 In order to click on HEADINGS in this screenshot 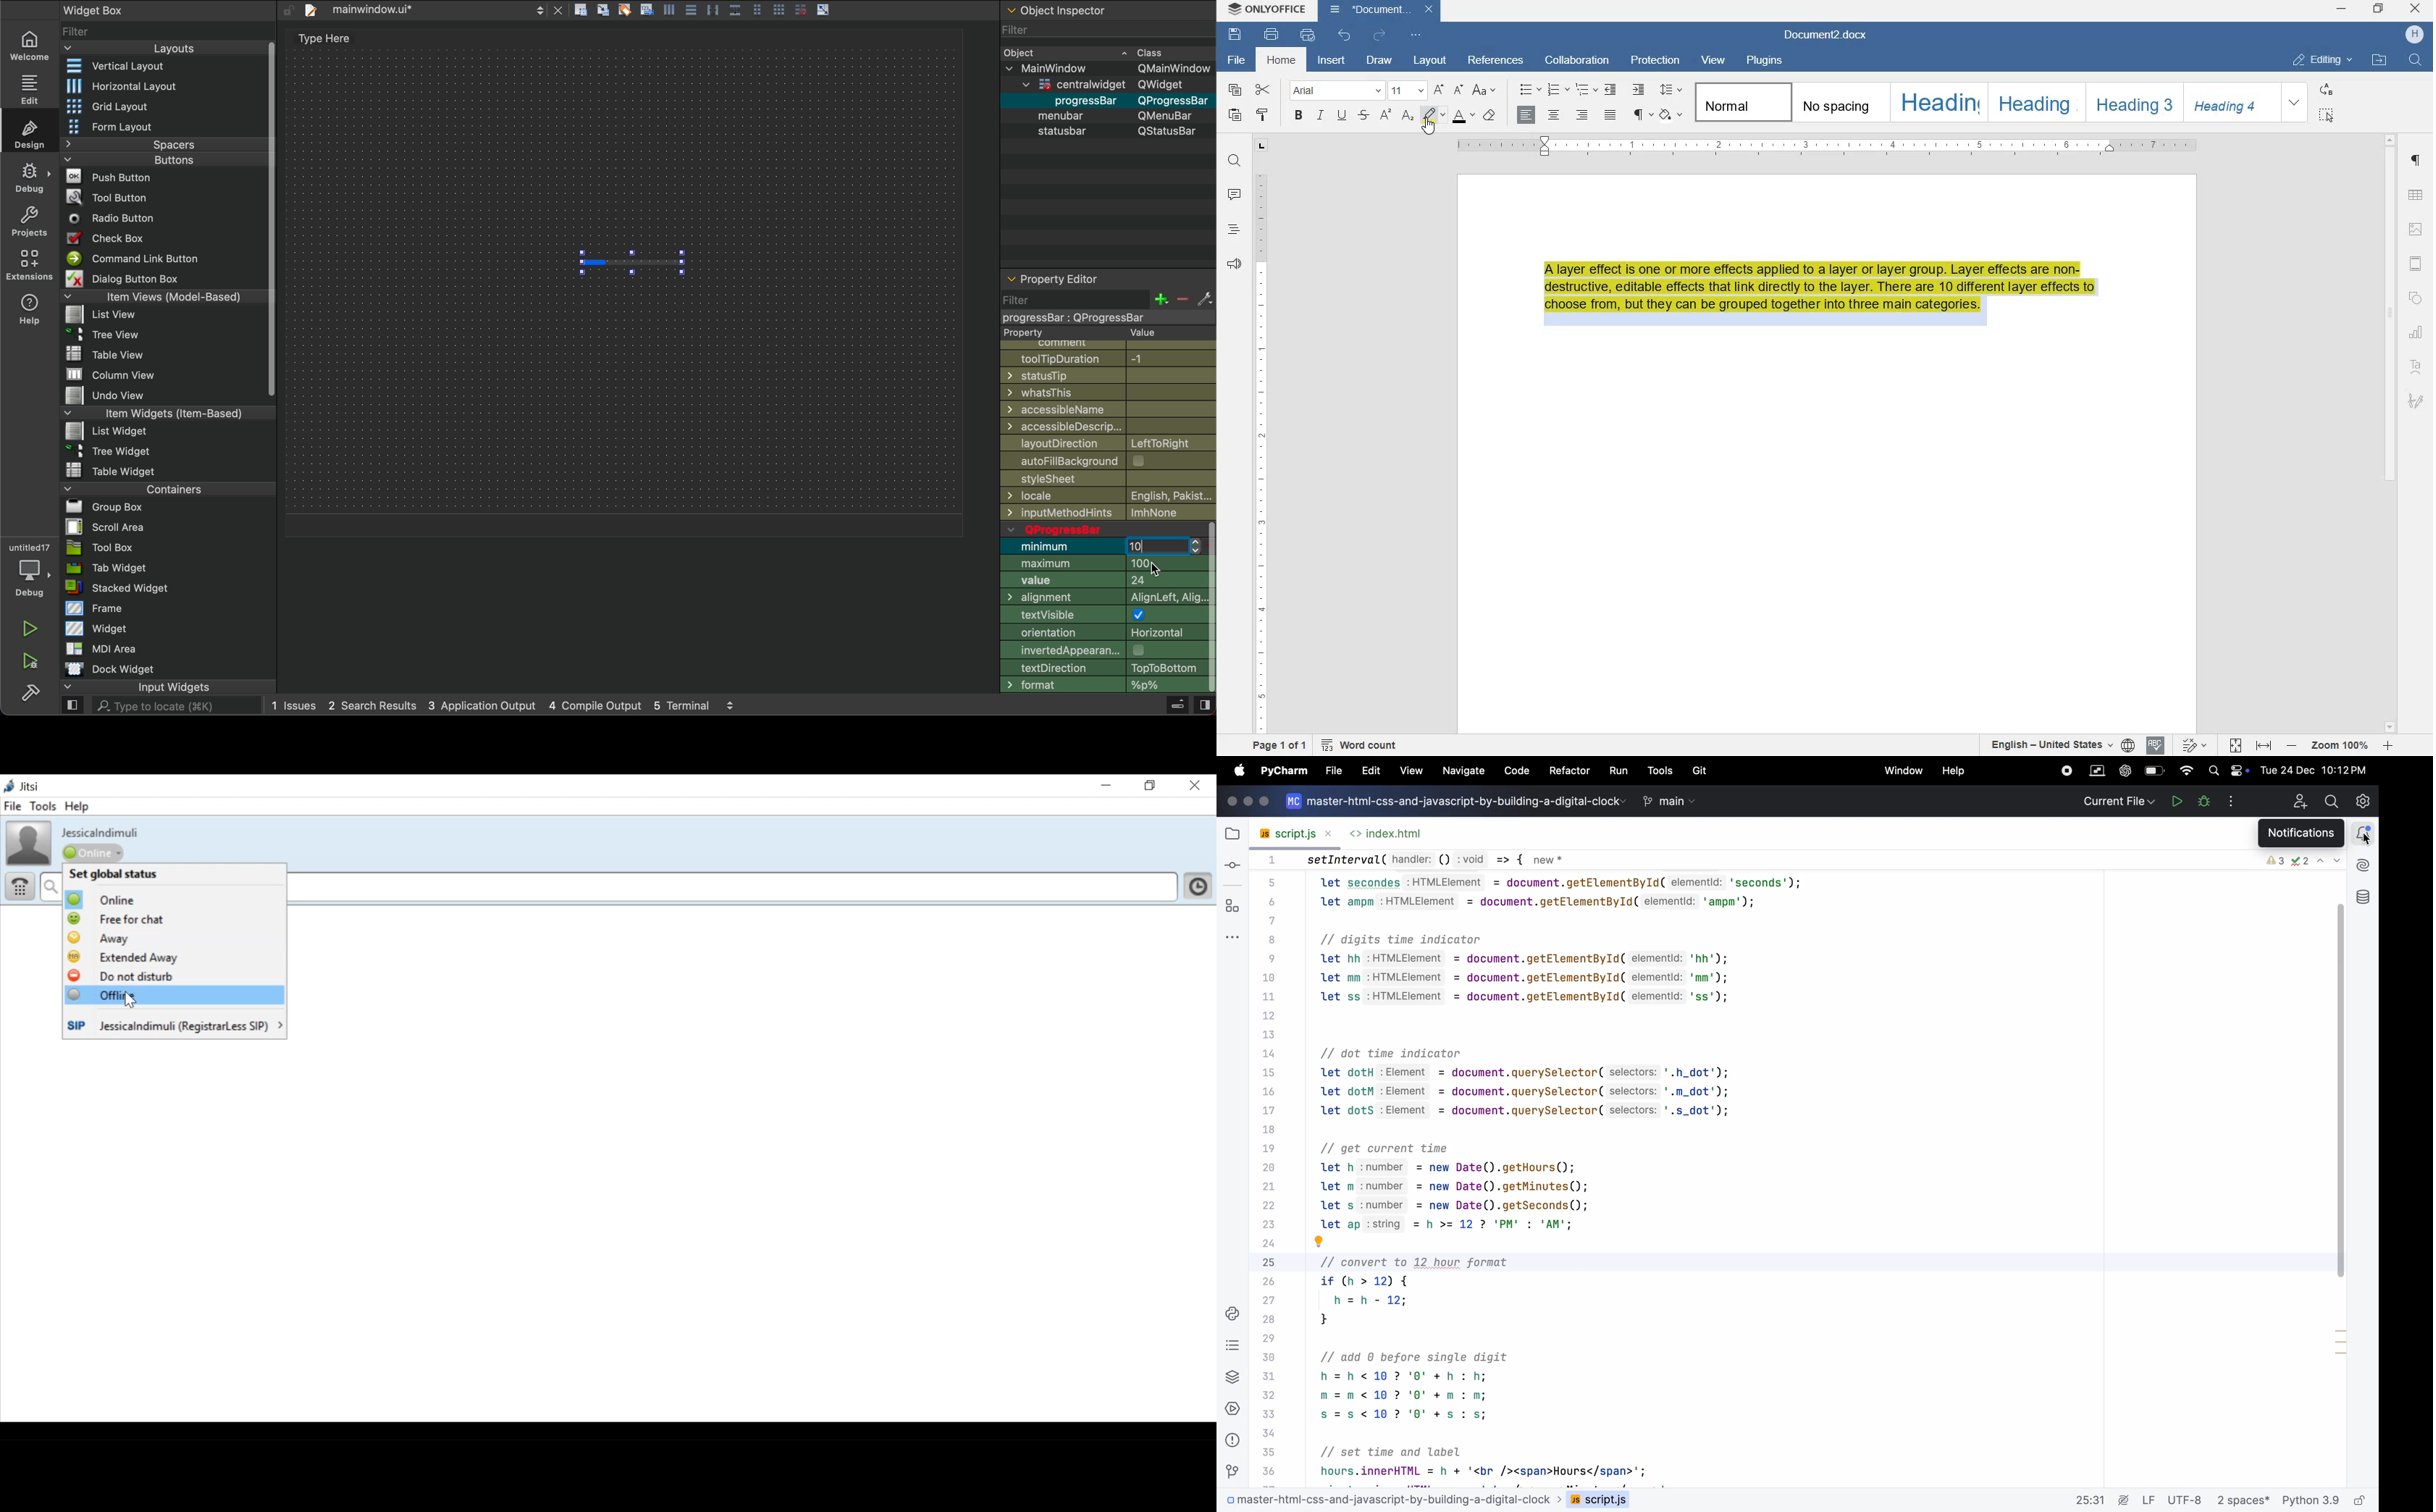, I will do `click(1232, 230)`.